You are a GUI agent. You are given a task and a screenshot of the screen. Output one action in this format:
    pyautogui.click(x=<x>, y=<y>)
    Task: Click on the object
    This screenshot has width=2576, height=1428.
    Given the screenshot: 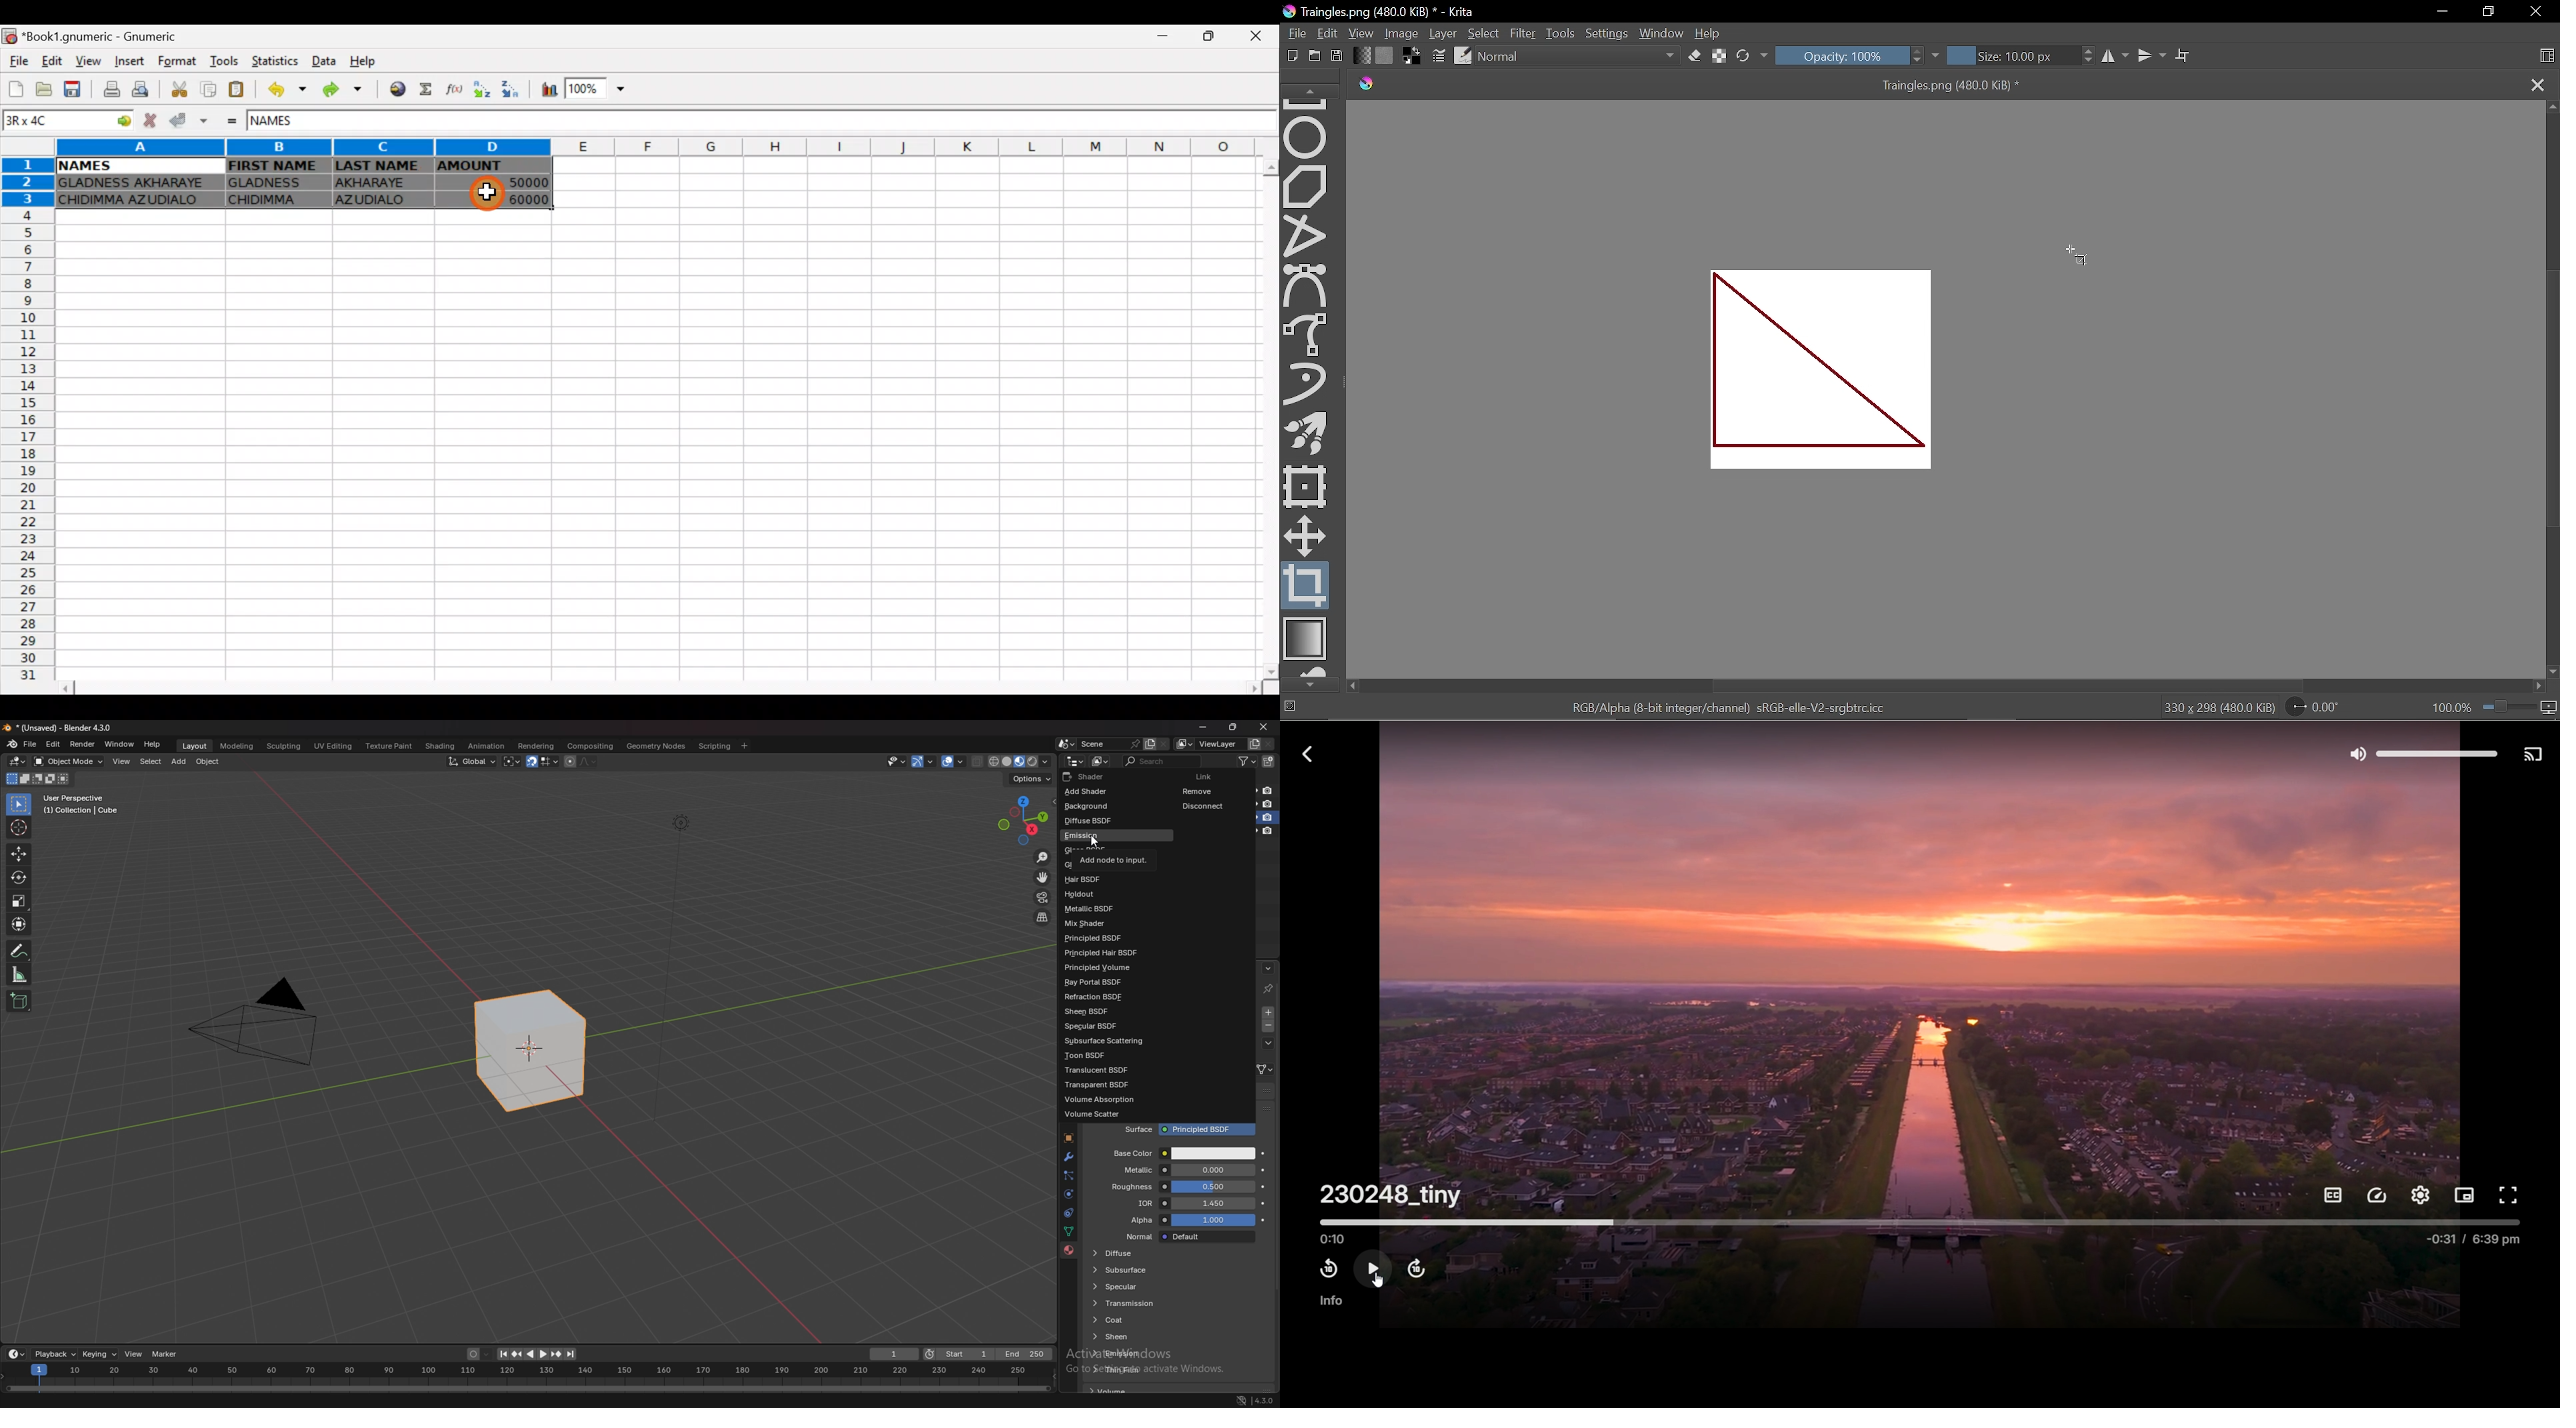 What is the action you would take?
    pyautogui.click(x=210, y=761)
    